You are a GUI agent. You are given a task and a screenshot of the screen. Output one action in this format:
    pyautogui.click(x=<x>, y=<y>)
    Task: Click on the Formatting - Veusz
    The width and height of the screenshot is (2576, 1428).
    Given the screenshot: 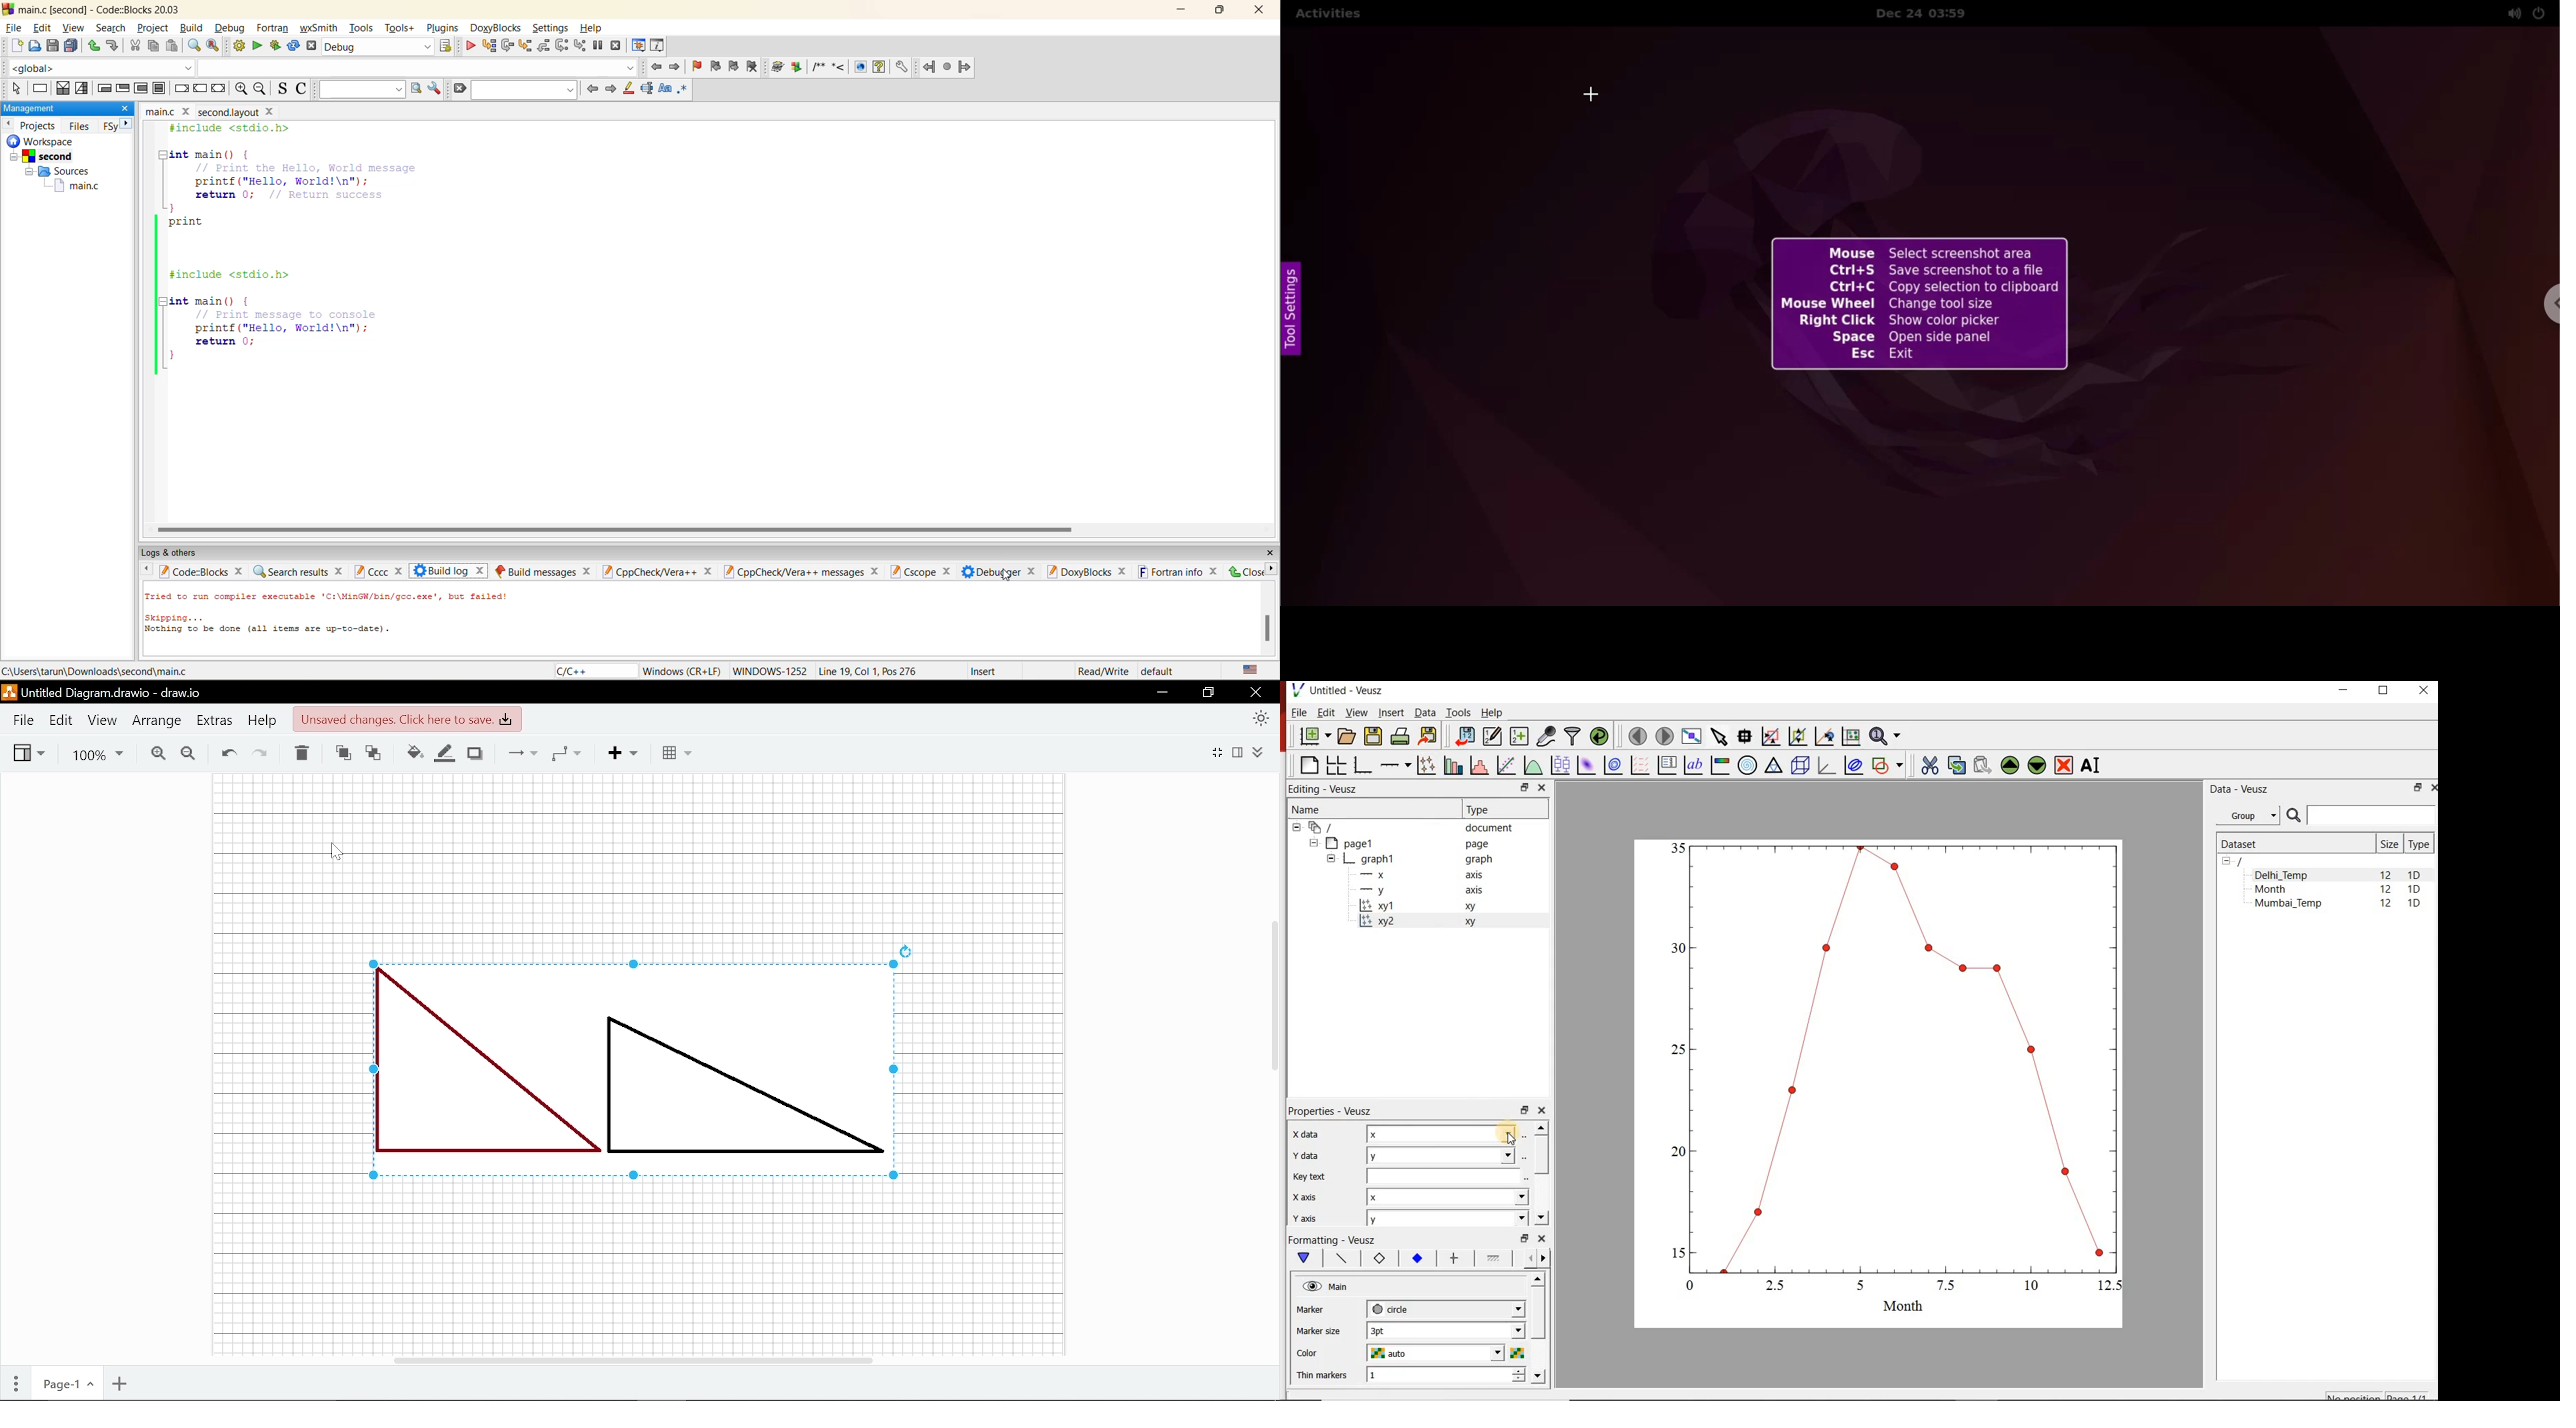 What is the action you would take?
    pyautogui.click(x=1335, y=1239)
    